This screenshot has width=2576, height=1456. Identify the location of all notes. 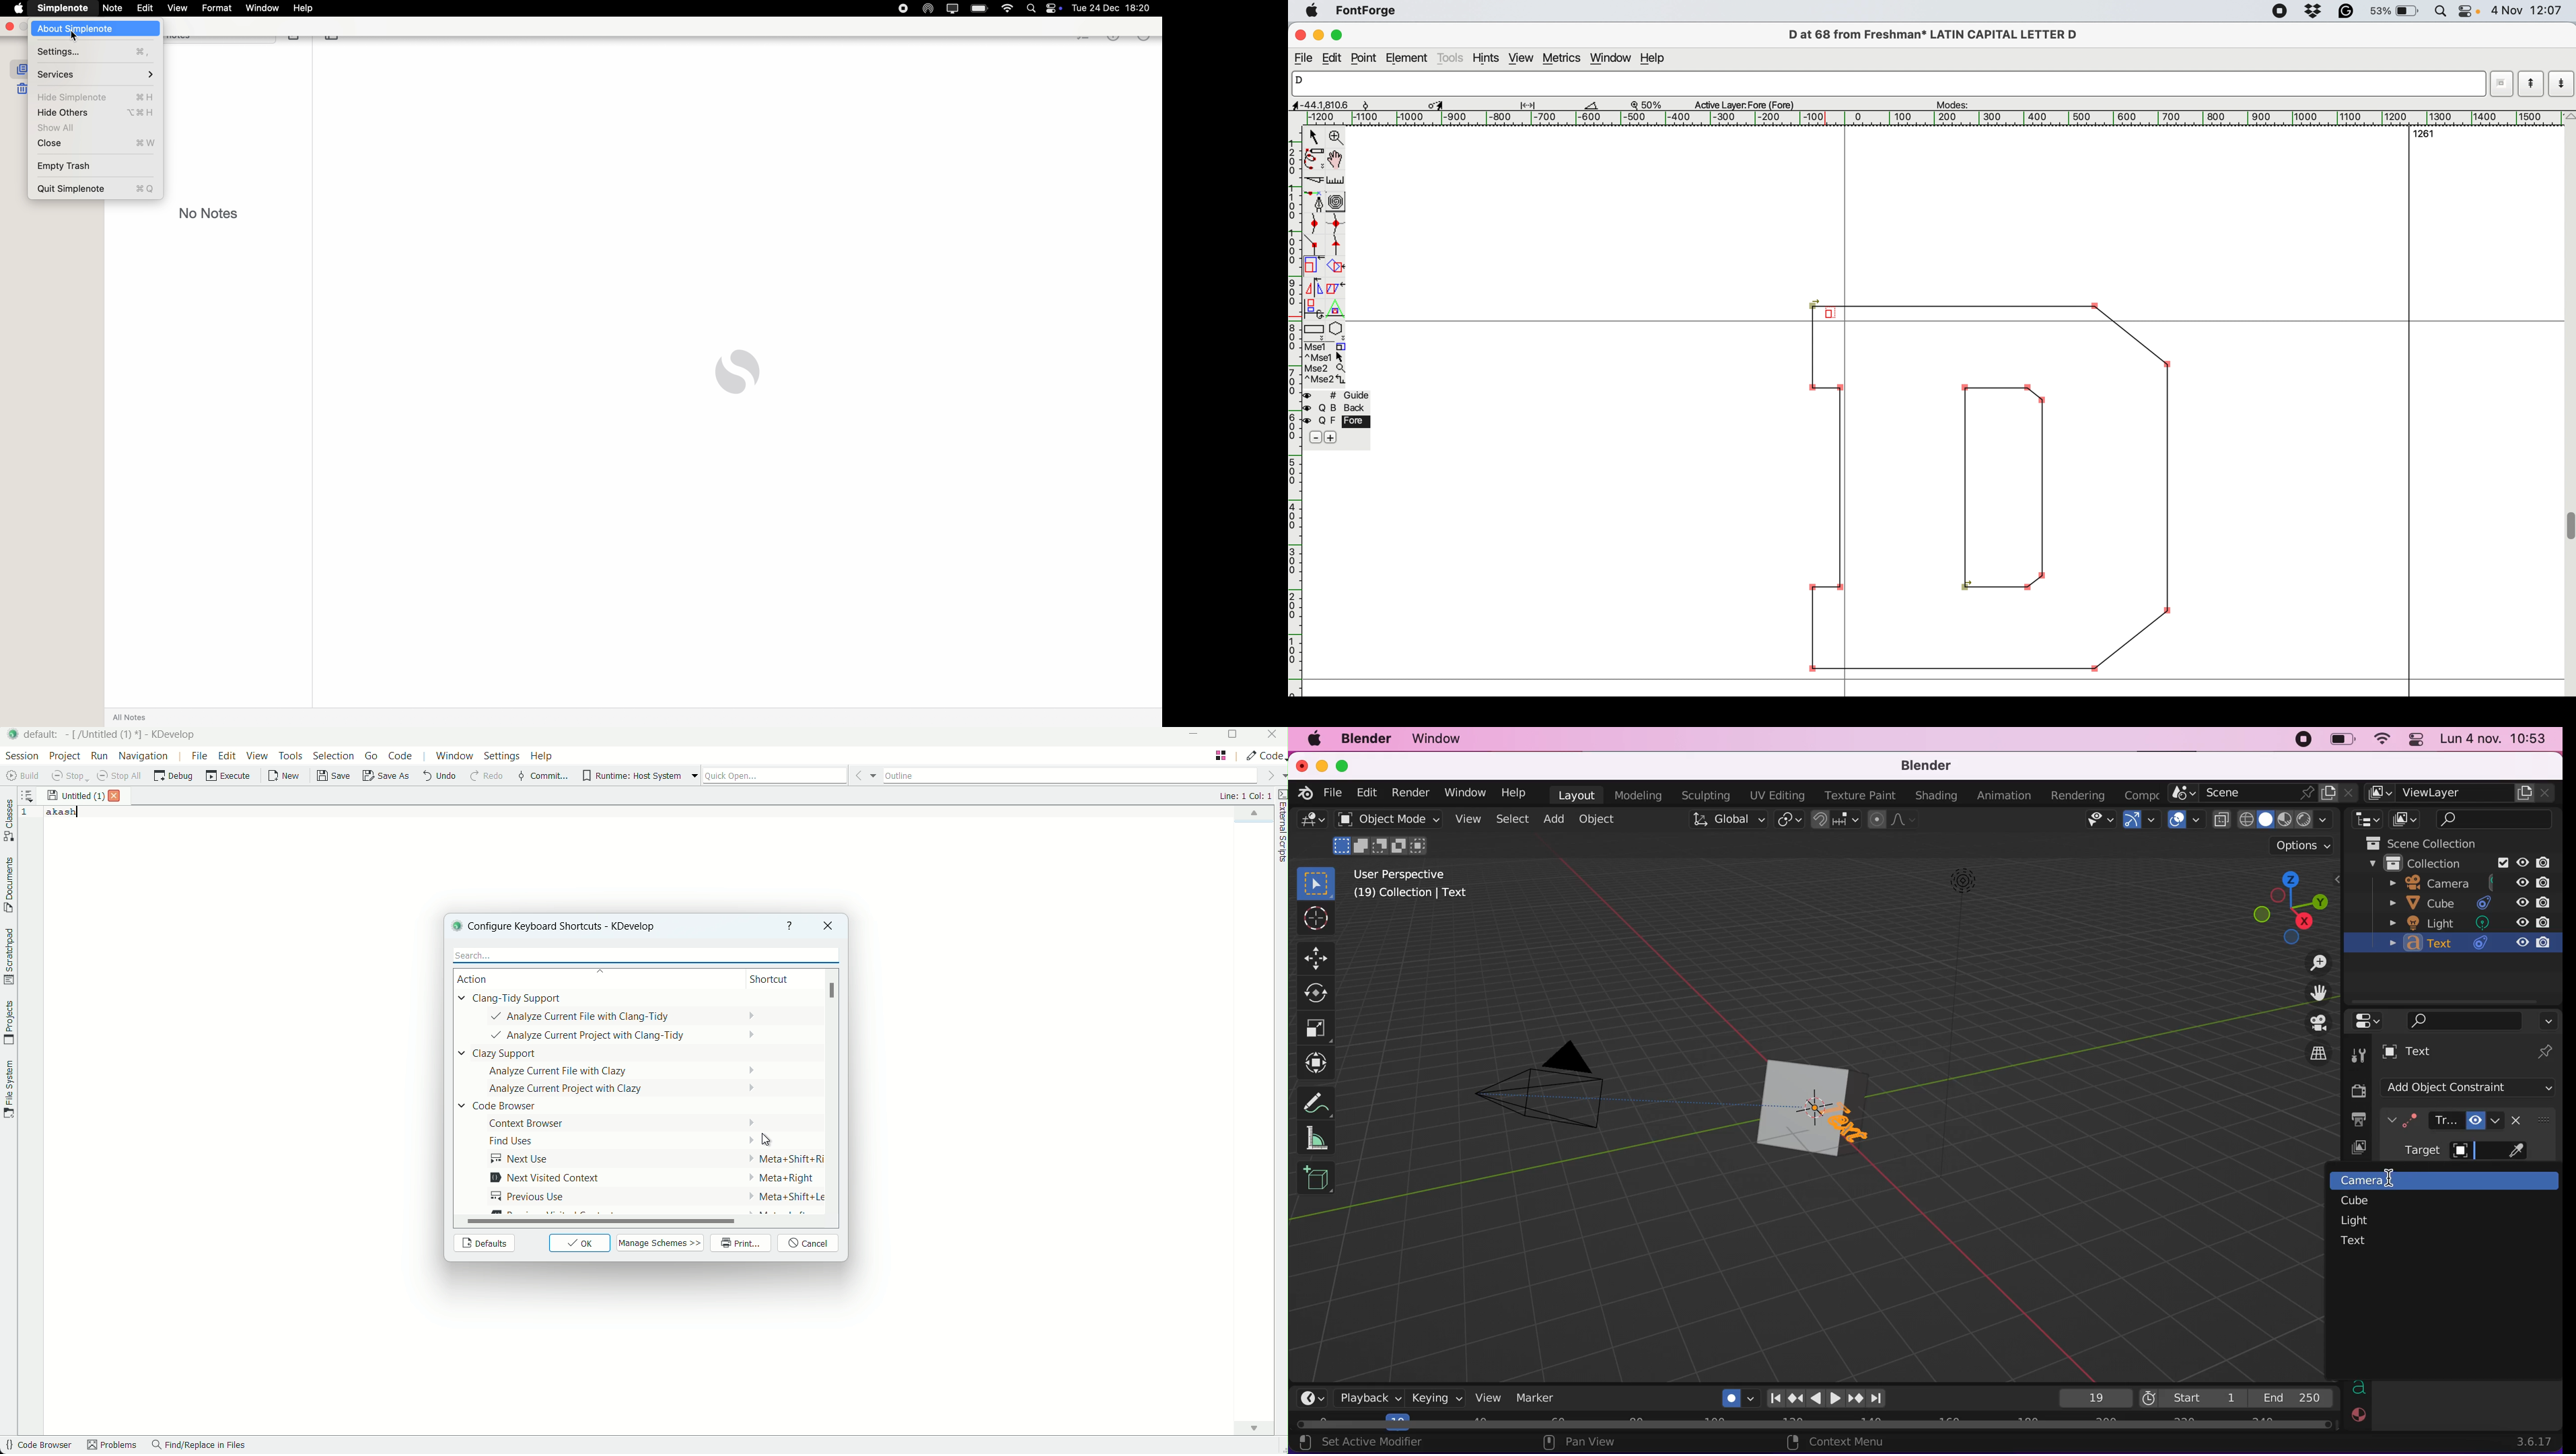
(132, 717).